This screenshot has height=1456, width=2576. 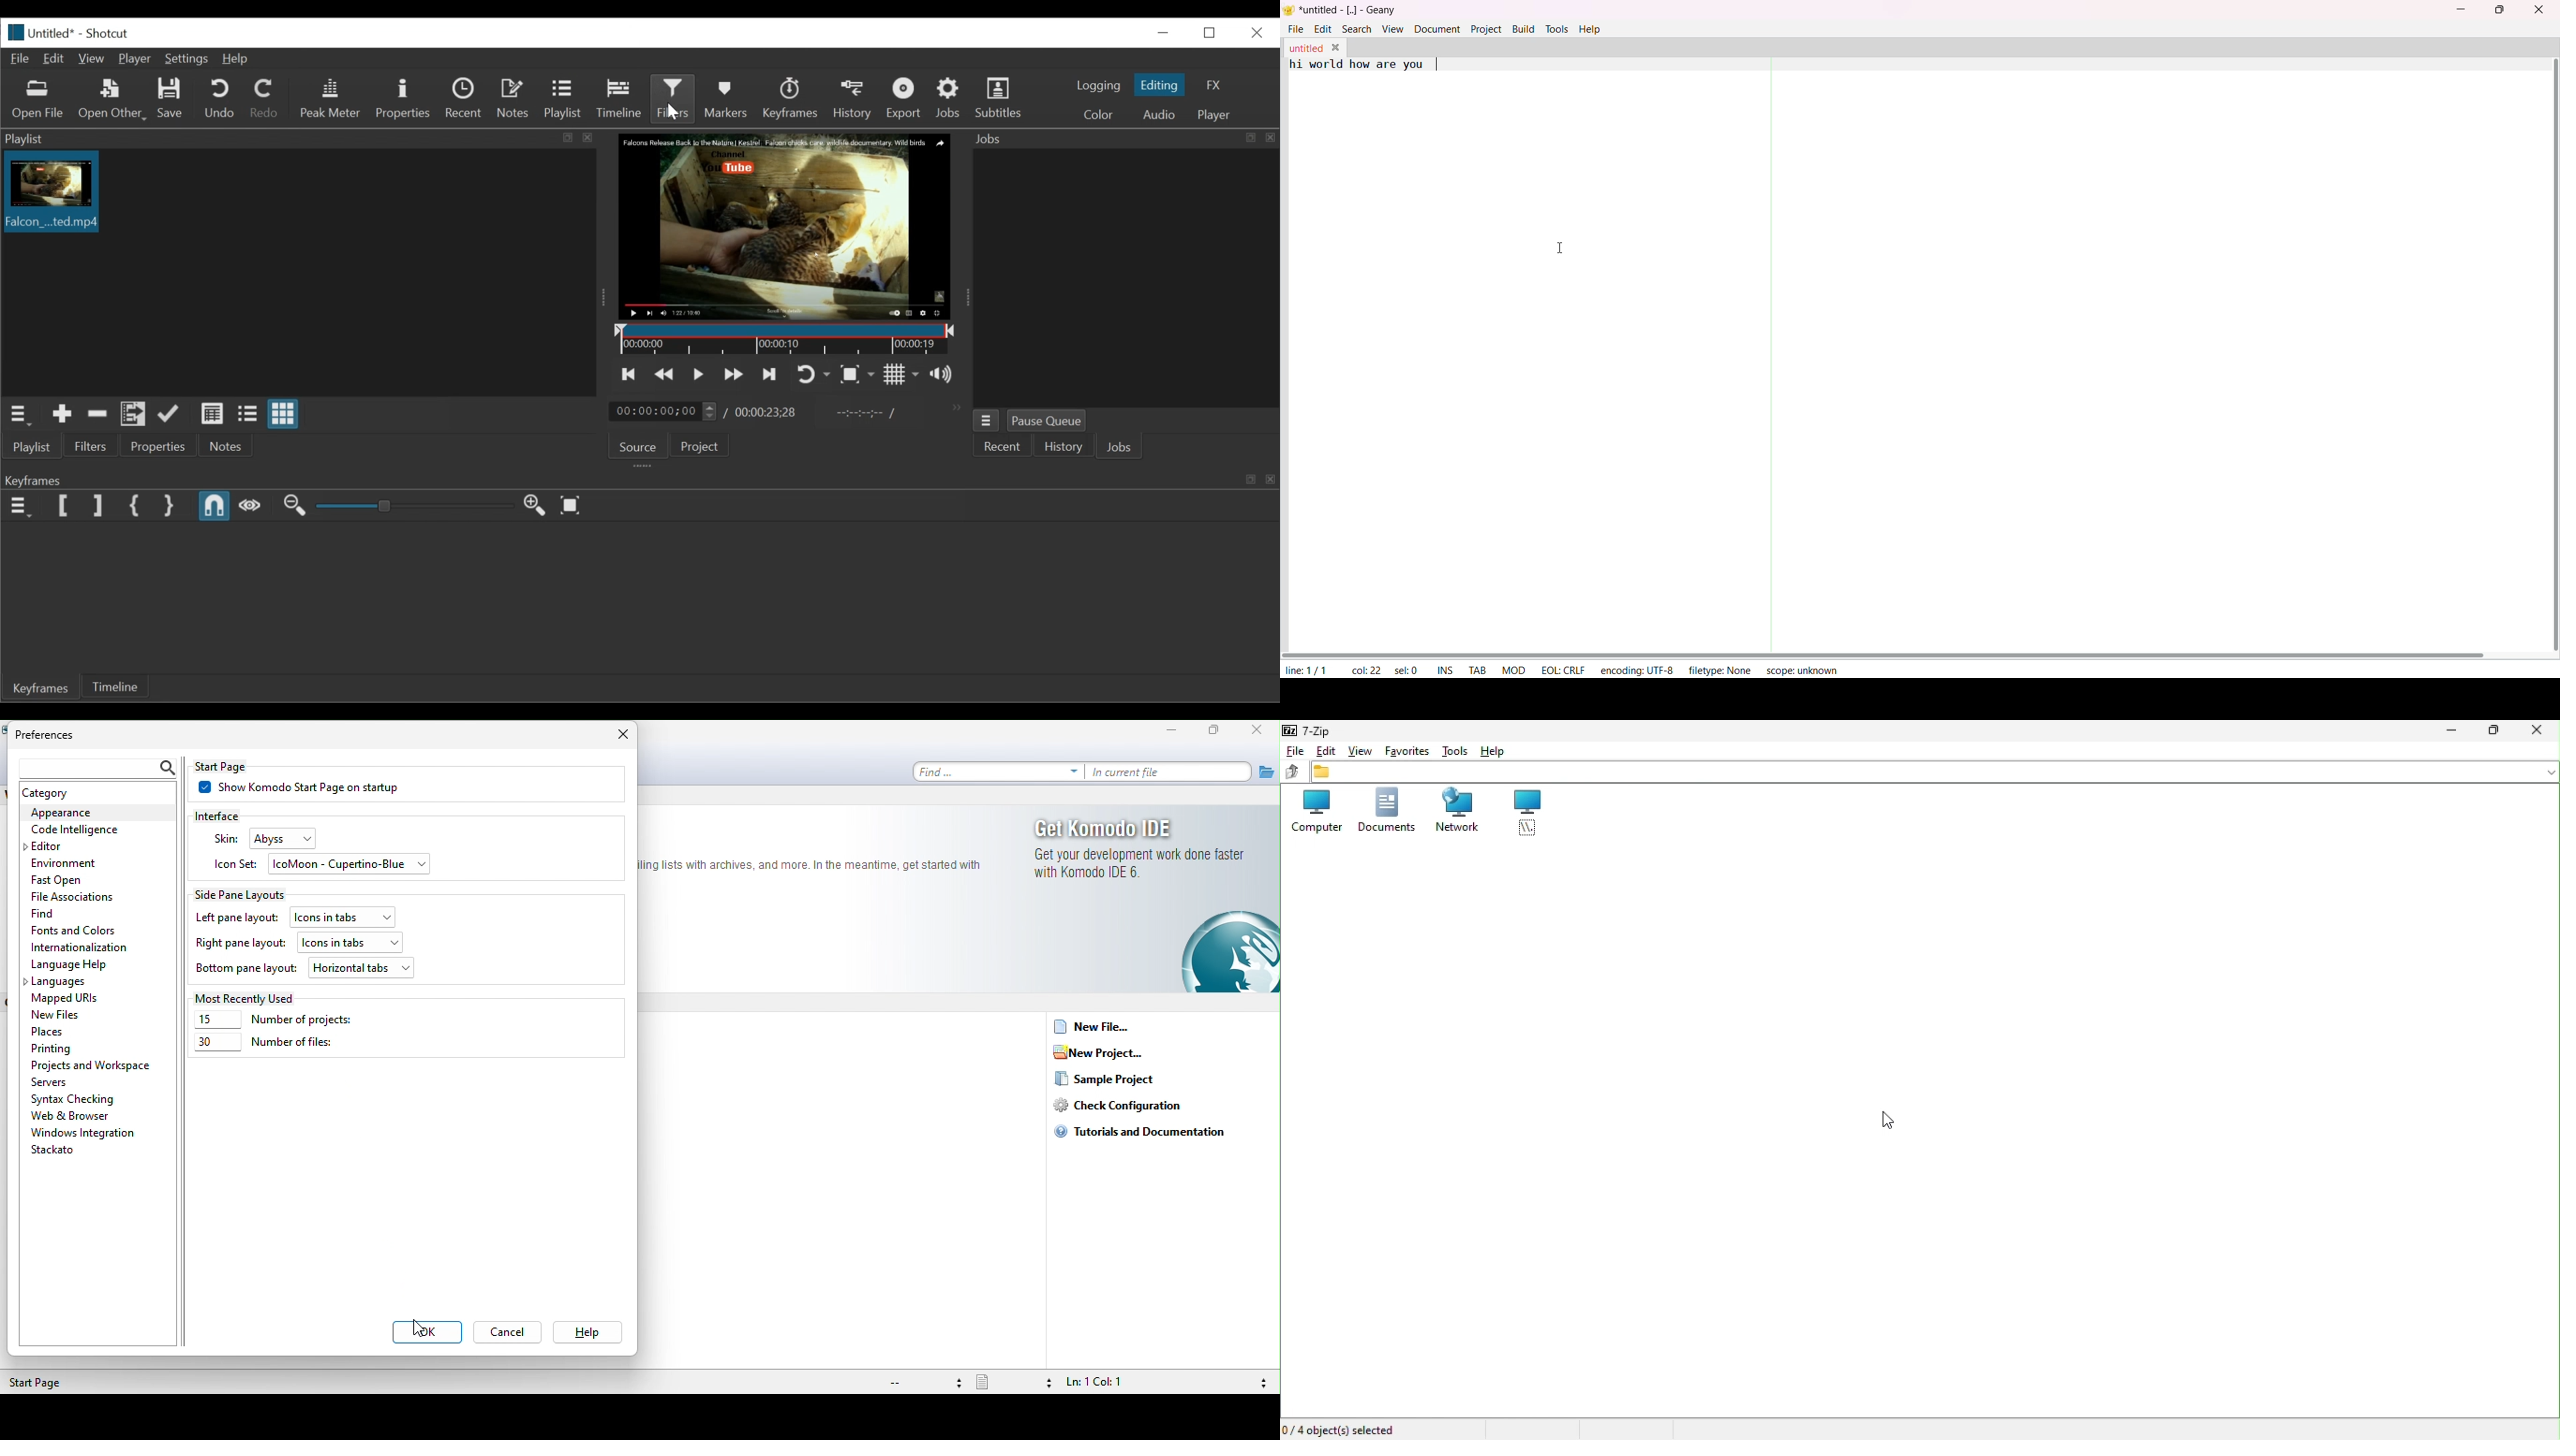 I want to click on Jobs panel, so click(x=1125, y=279).